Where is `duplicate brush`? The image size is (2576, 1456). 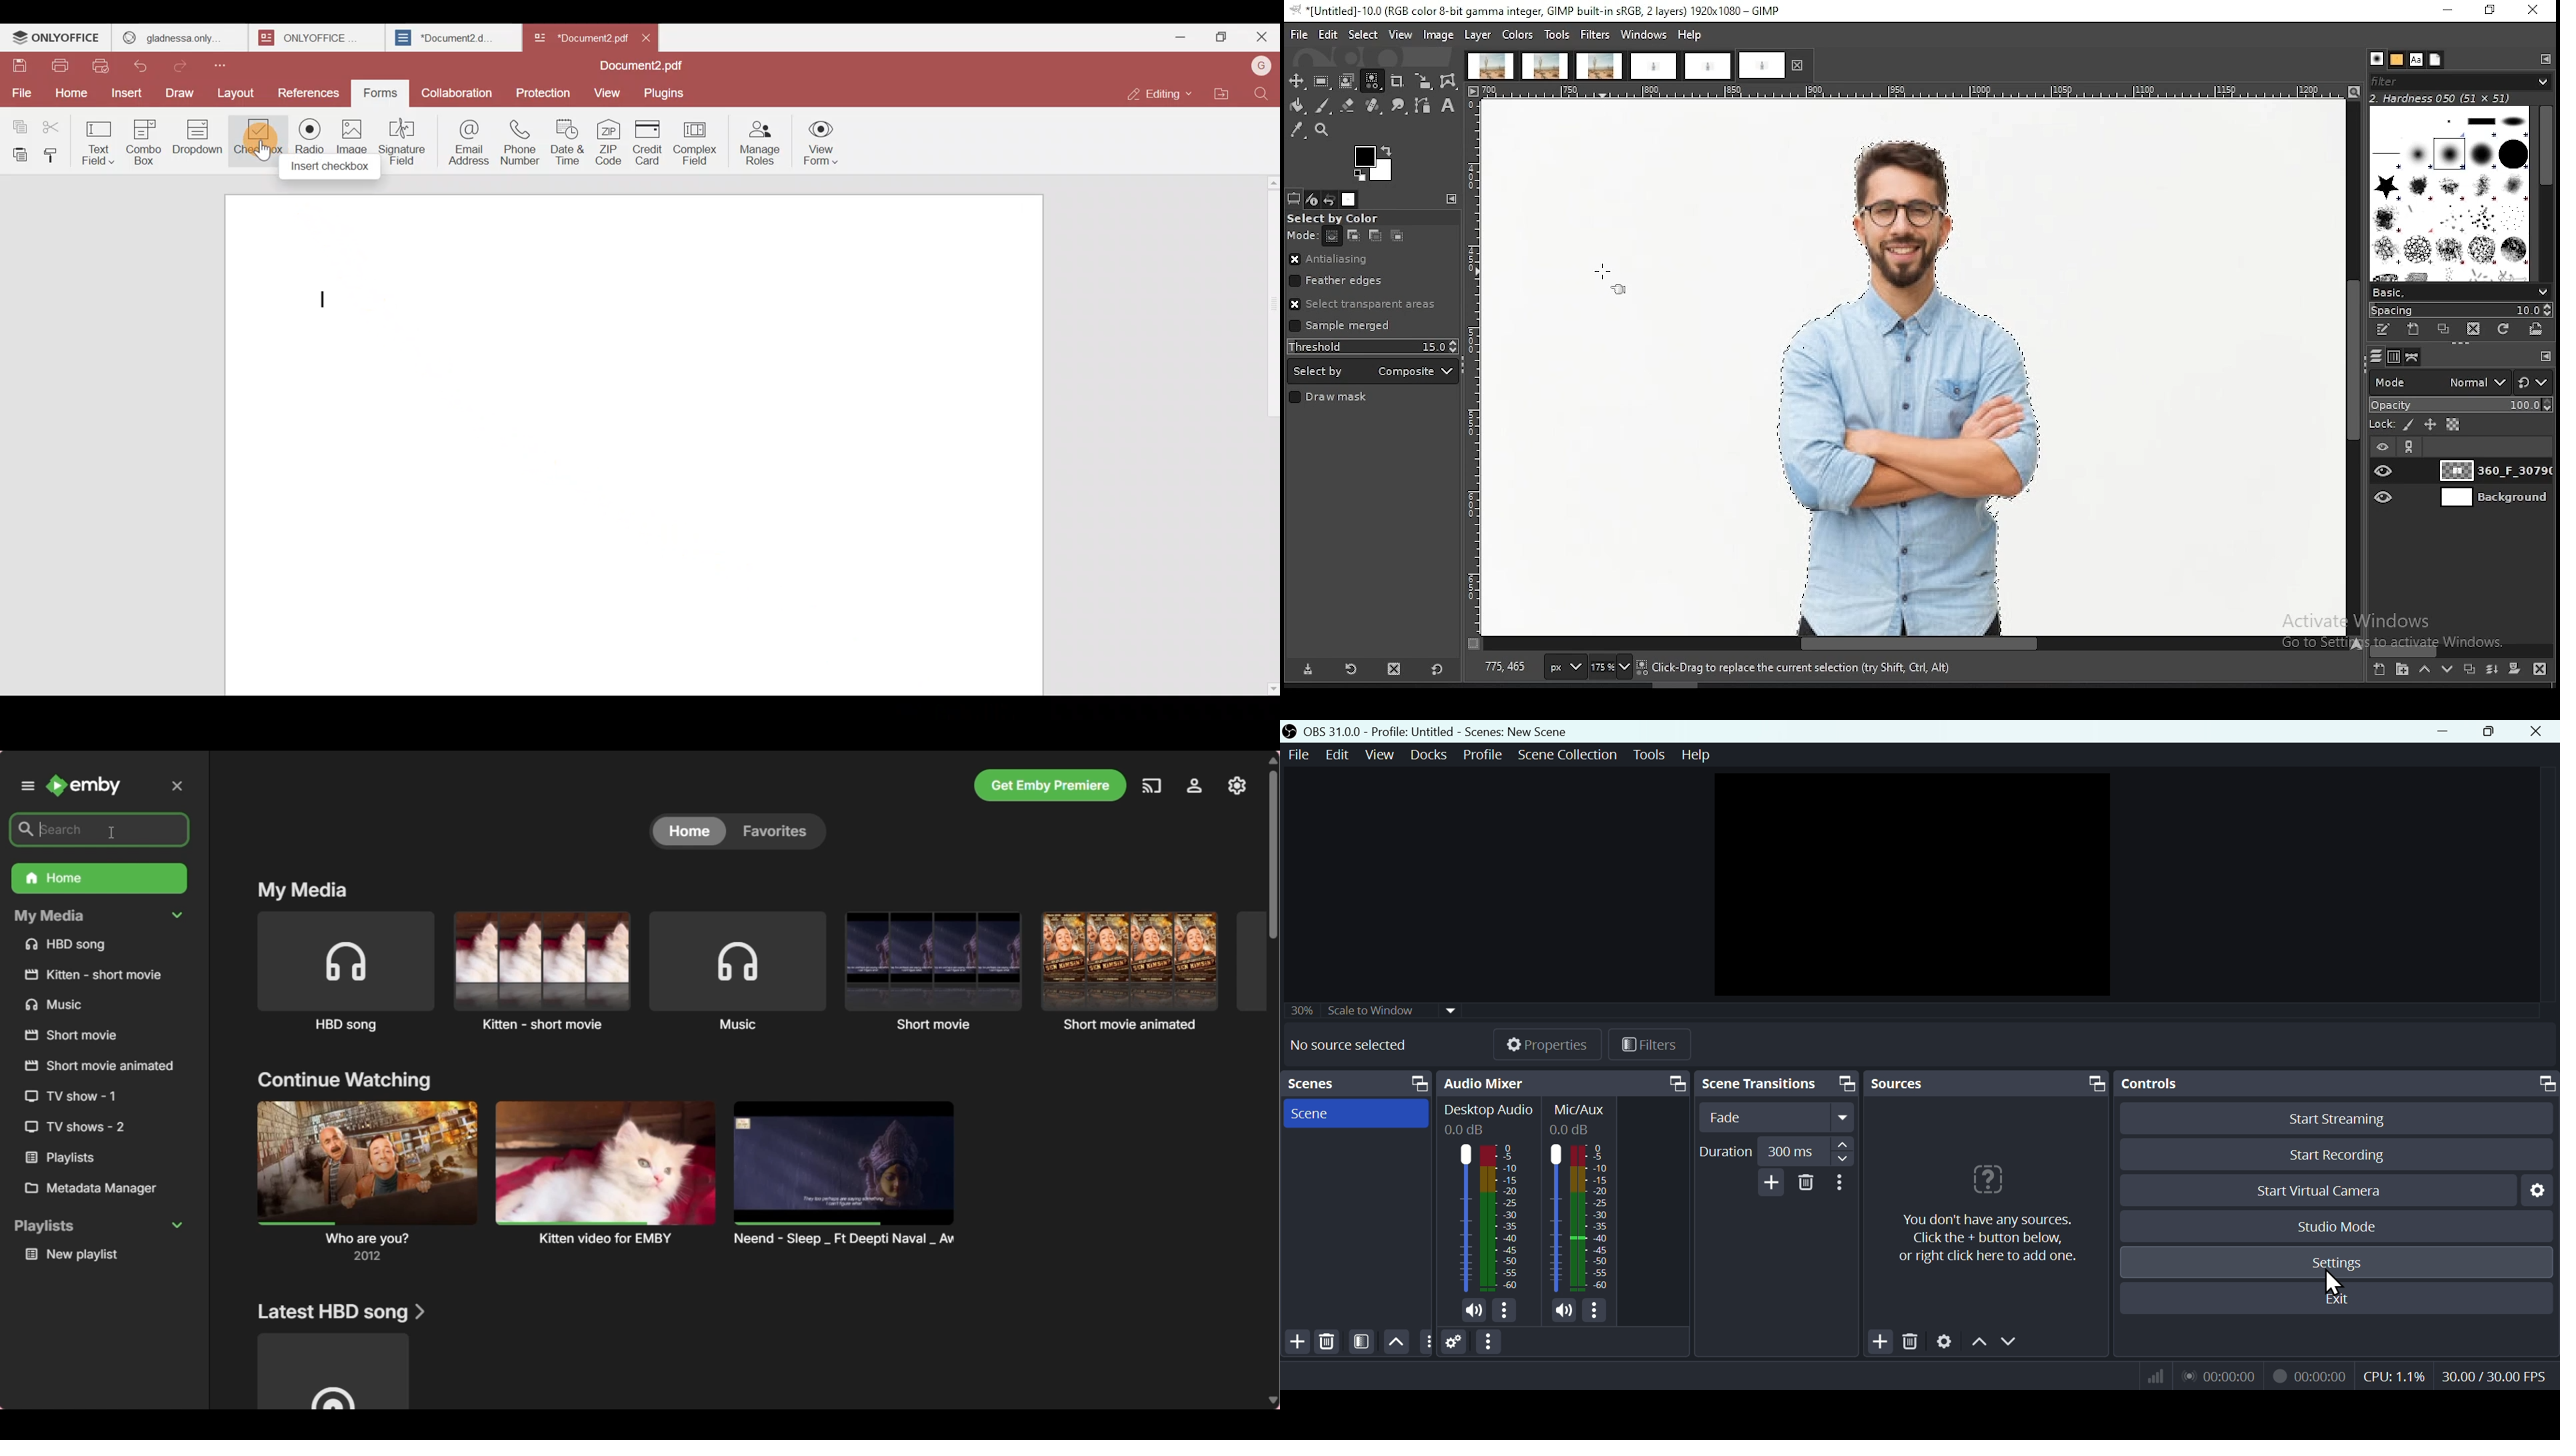
duplicate brush is located at coordinates (2445, 331).